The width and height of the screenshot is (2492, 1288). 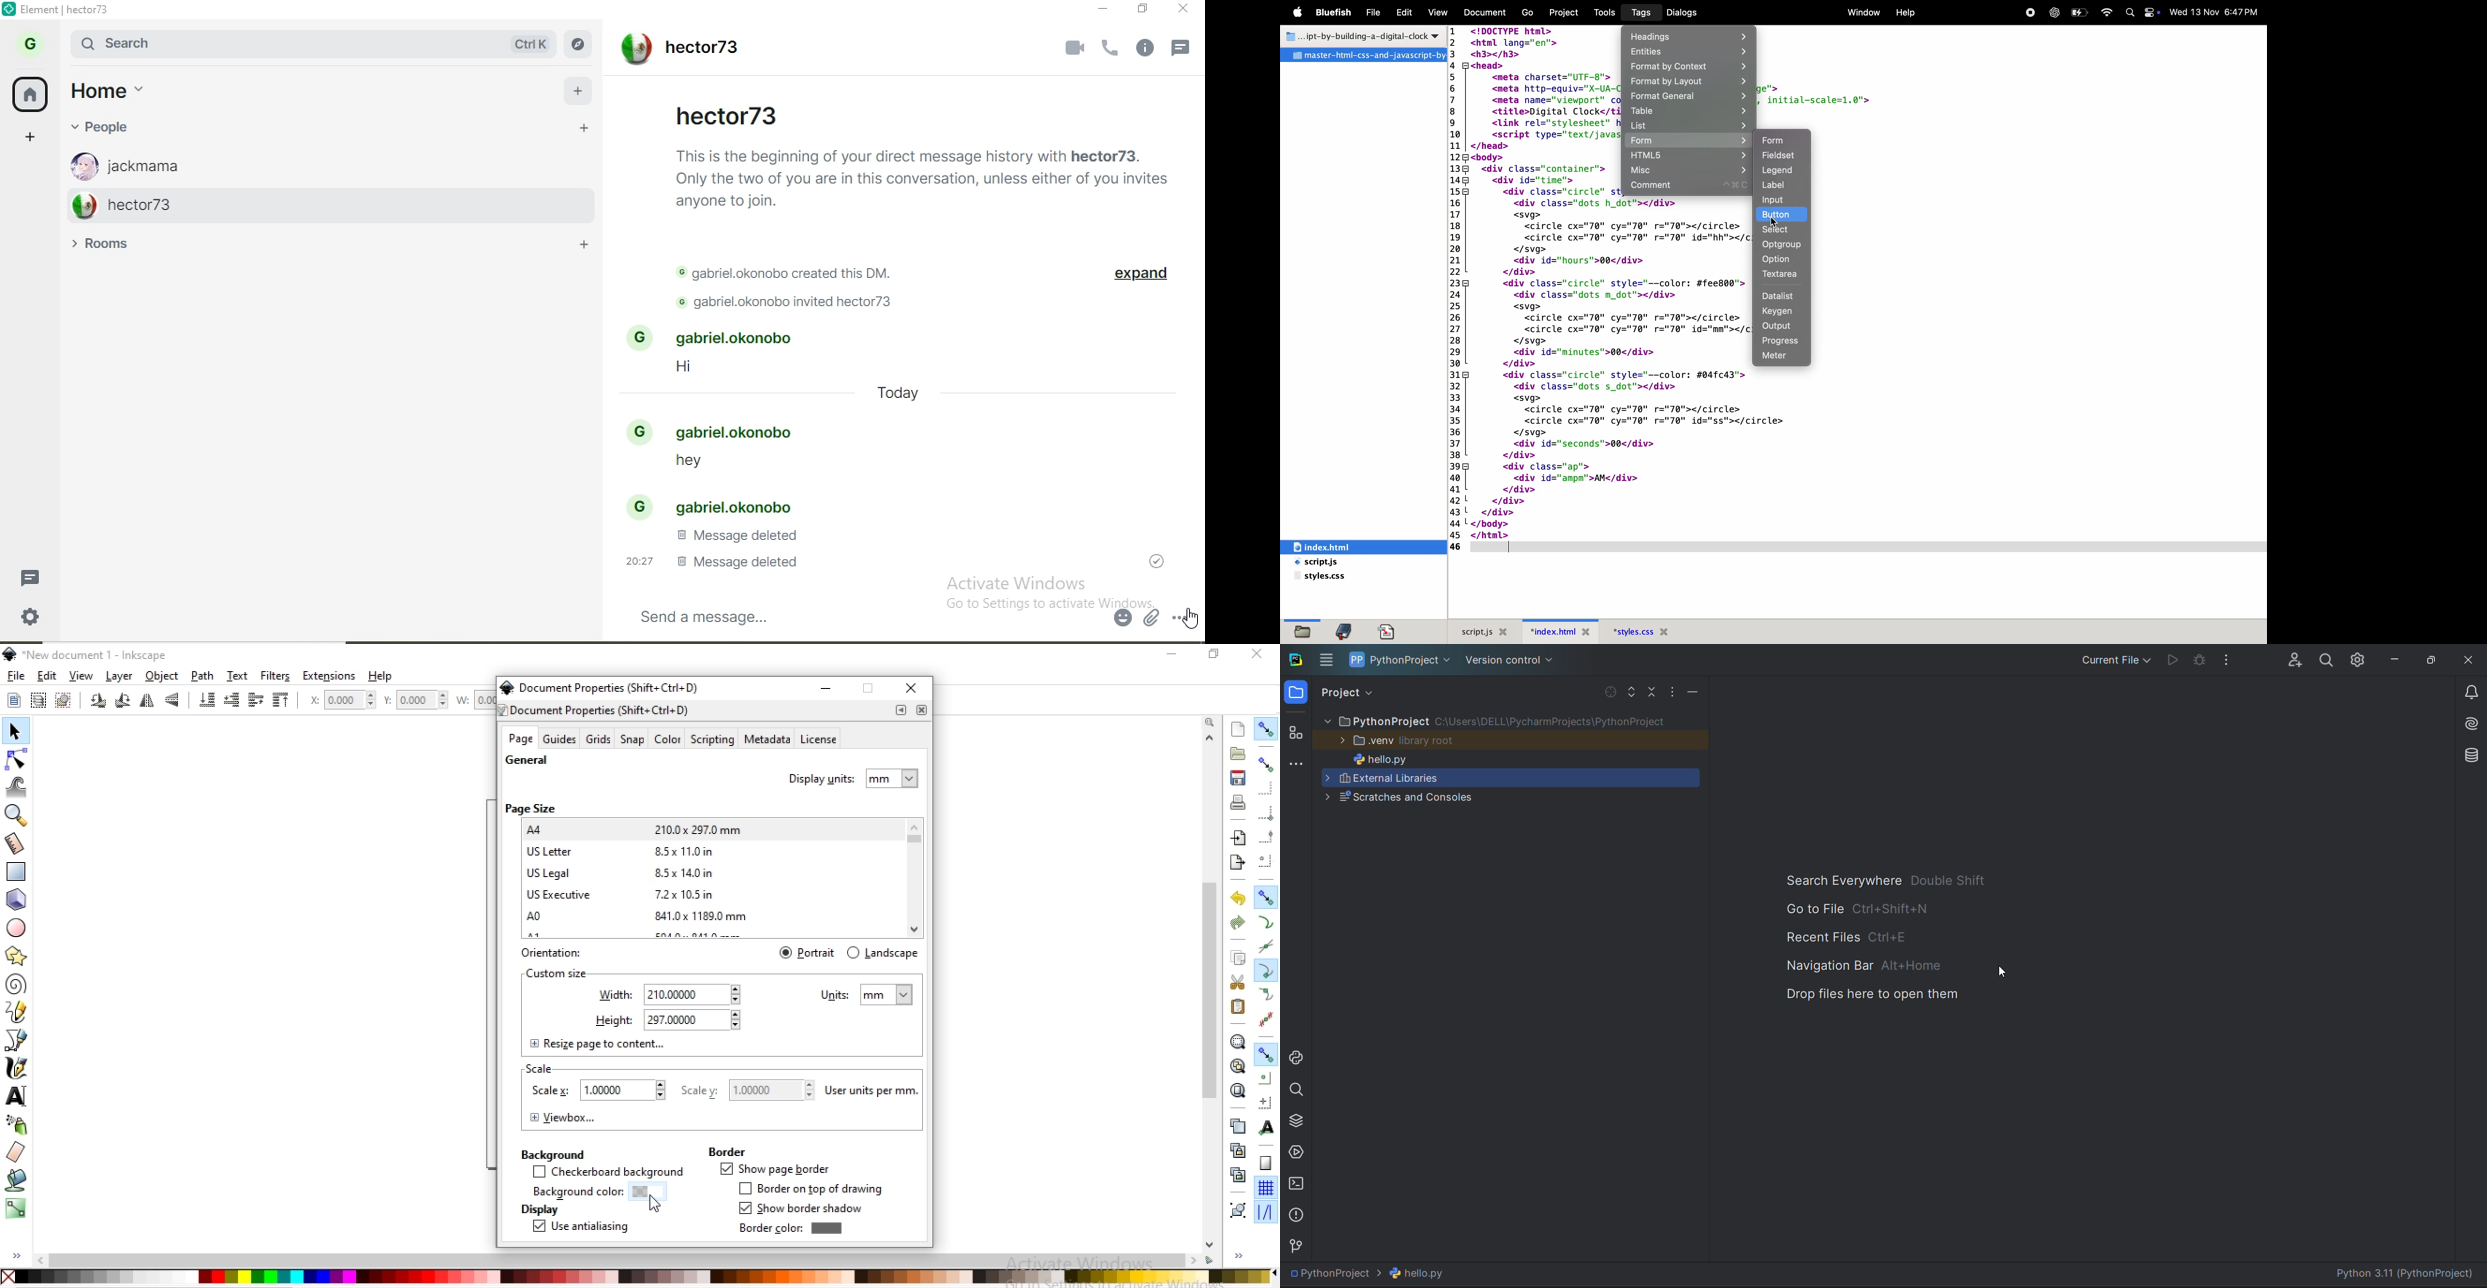 What do you see at coordinates (1237, 863) in the screenshot?
I see `export a document` at bounding box center [1237, 863].